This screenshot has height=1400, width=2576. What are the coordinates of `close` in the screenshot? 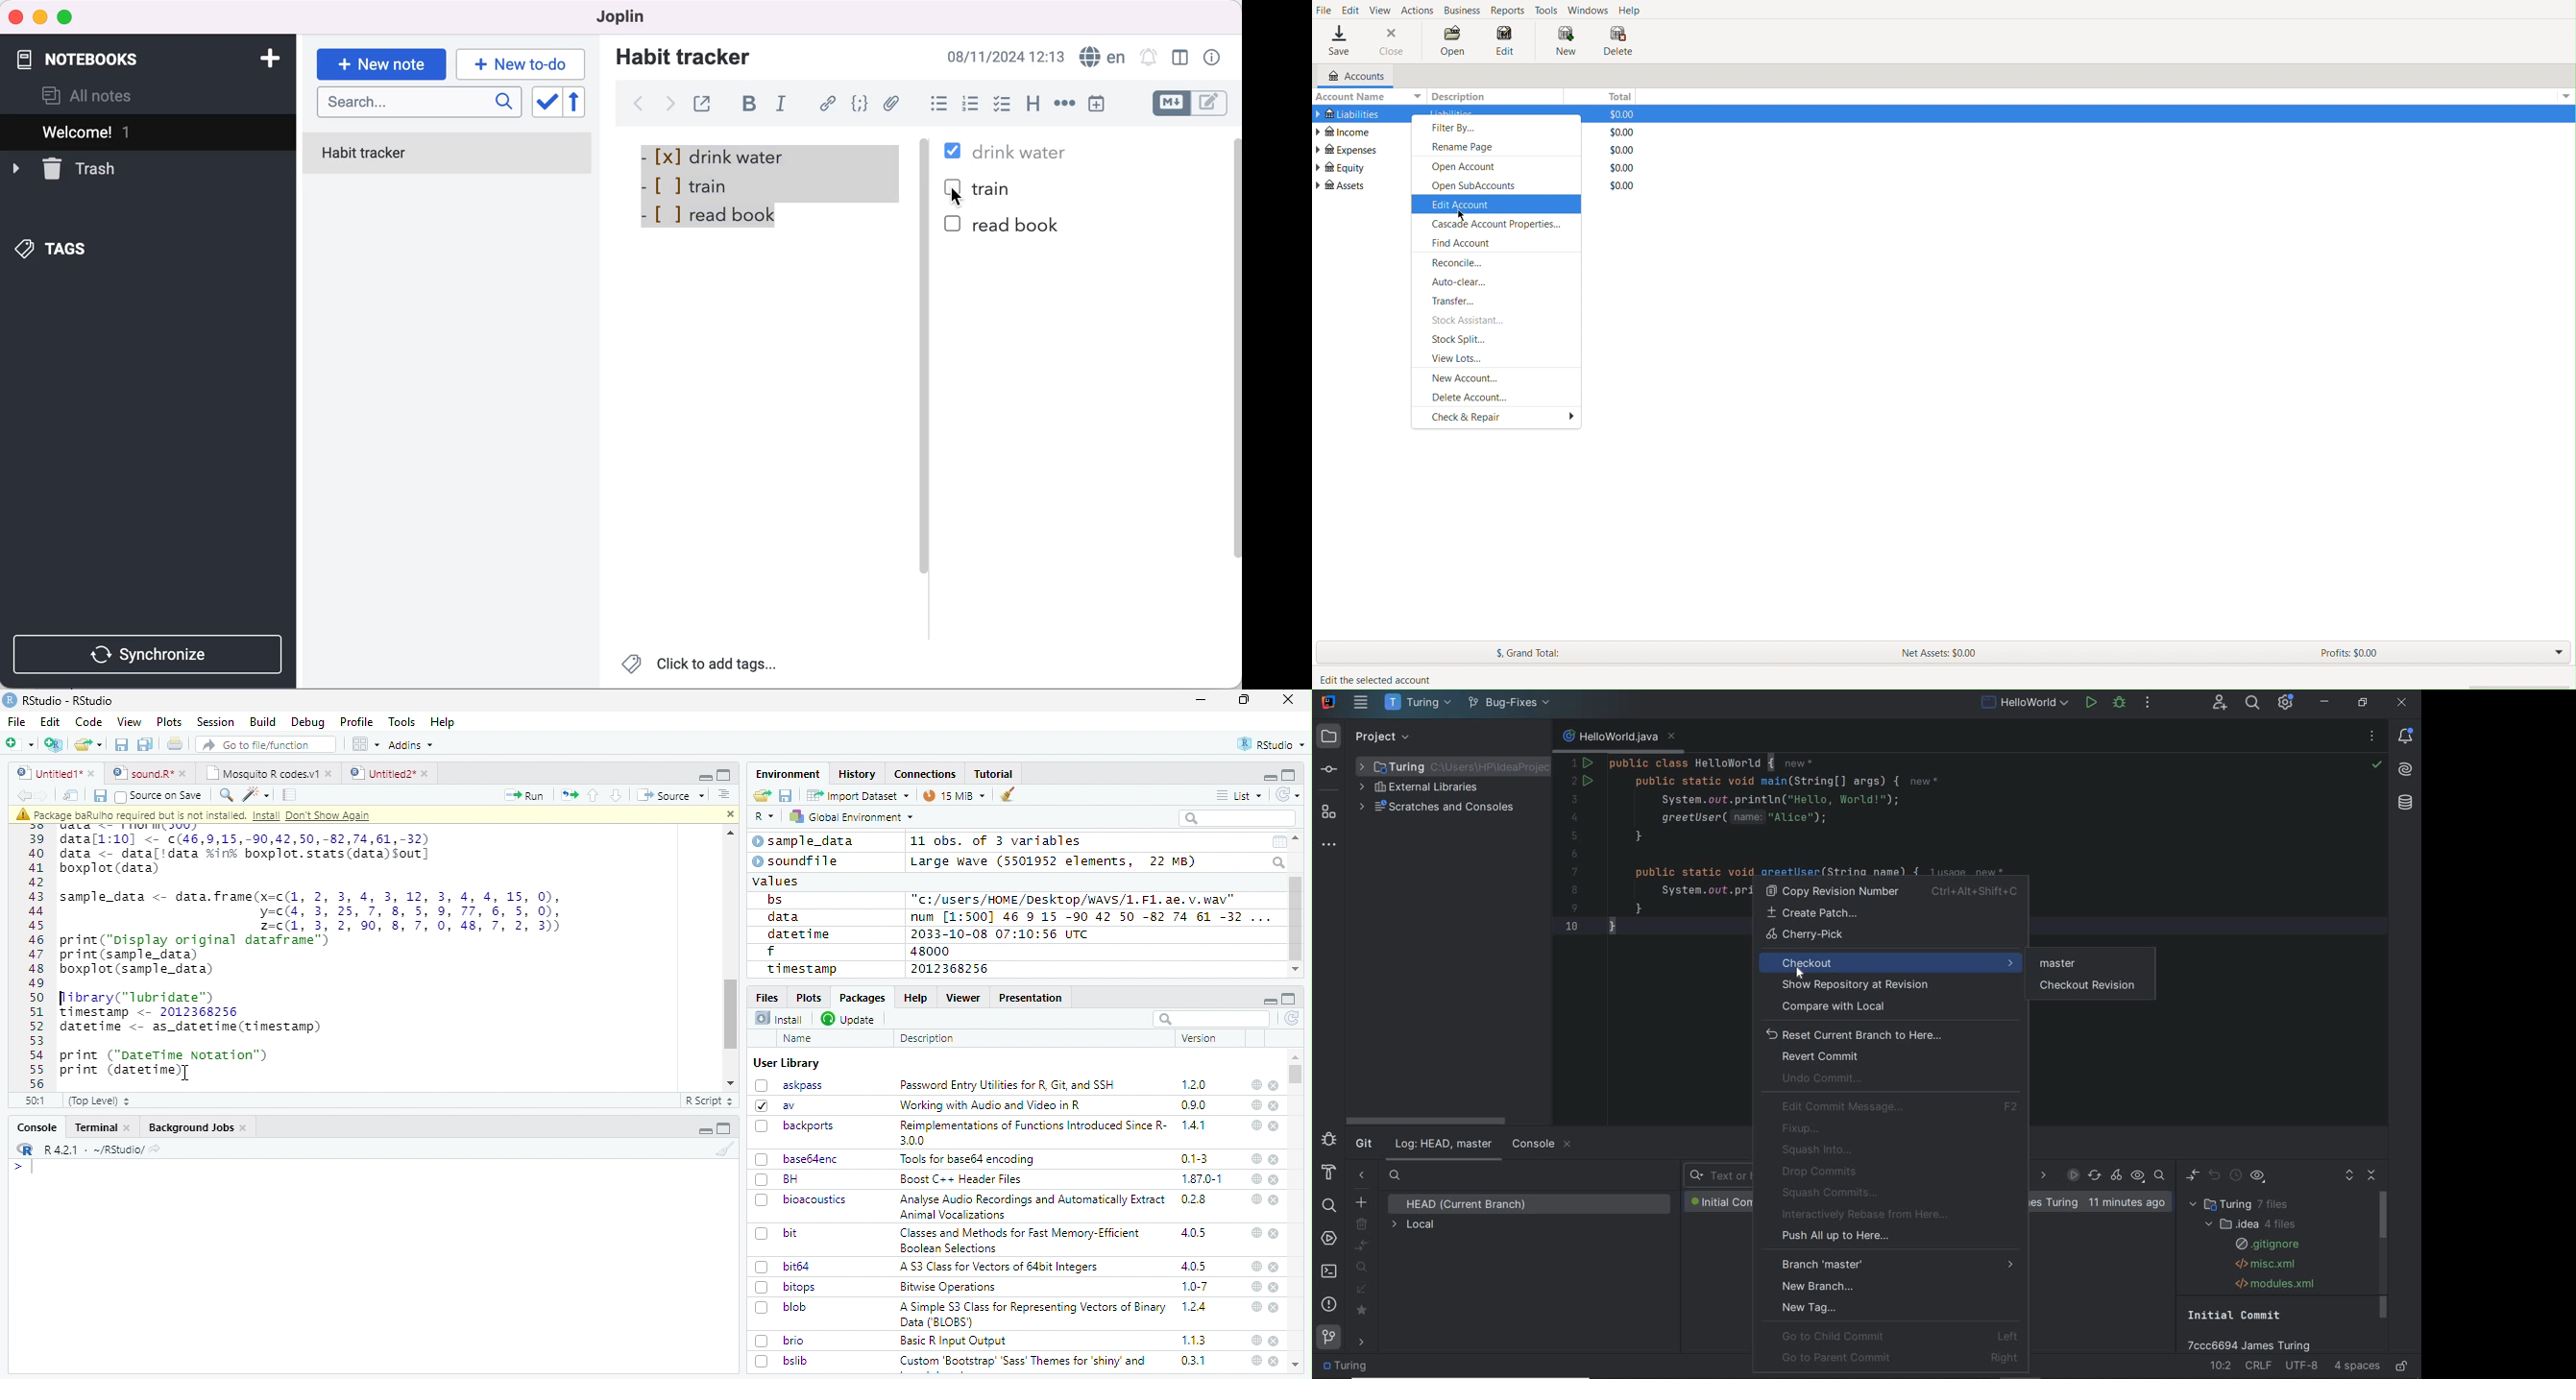 It's located at (1275, 1106).